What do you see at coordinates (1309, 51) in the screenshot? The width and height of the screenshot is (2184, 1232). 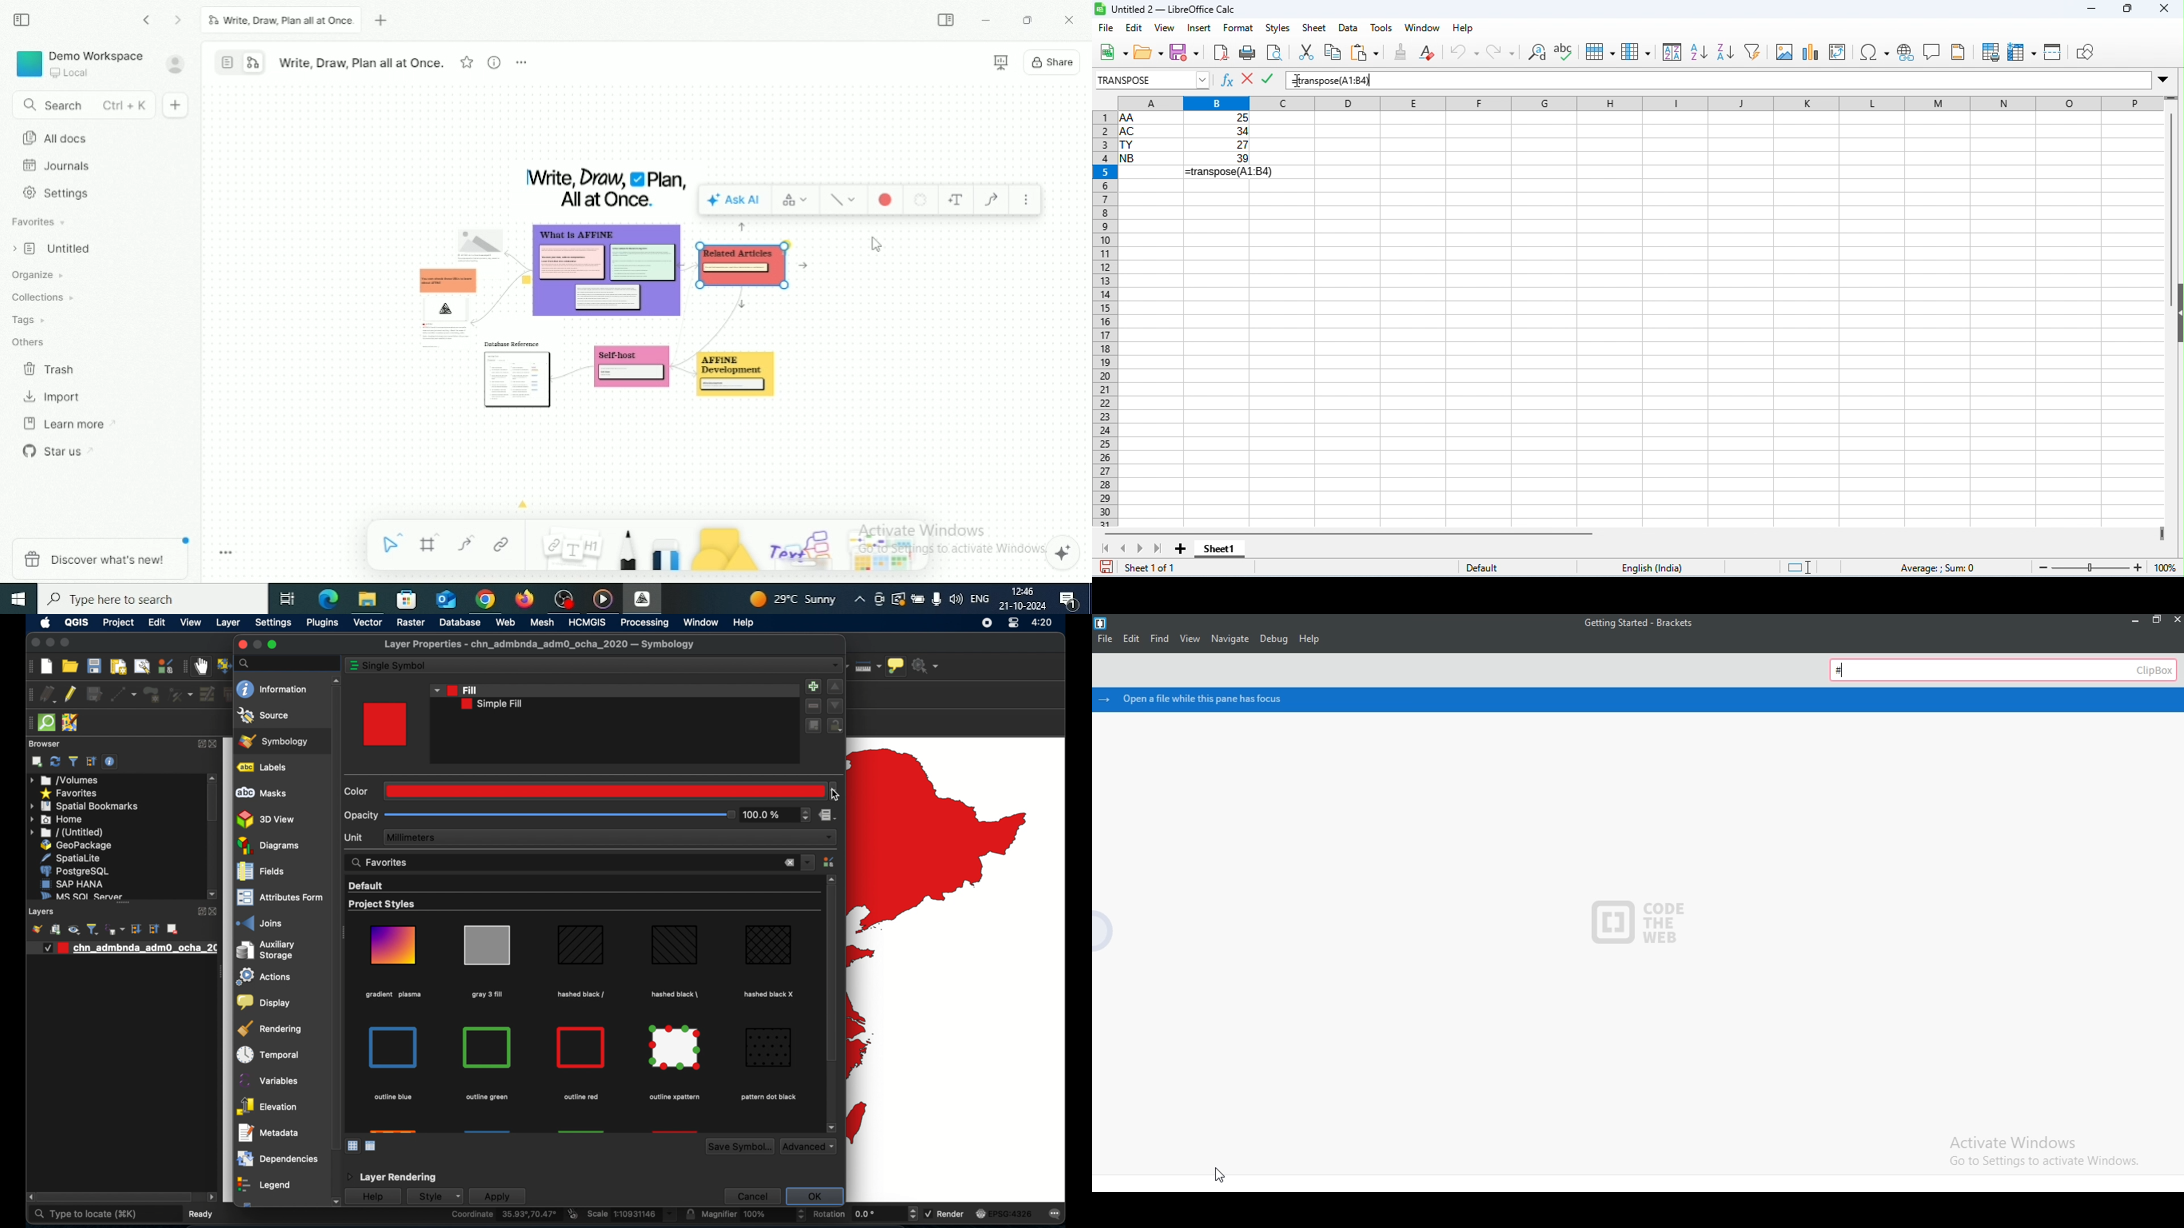 I see `cut` at bounding box center [1309, 51].